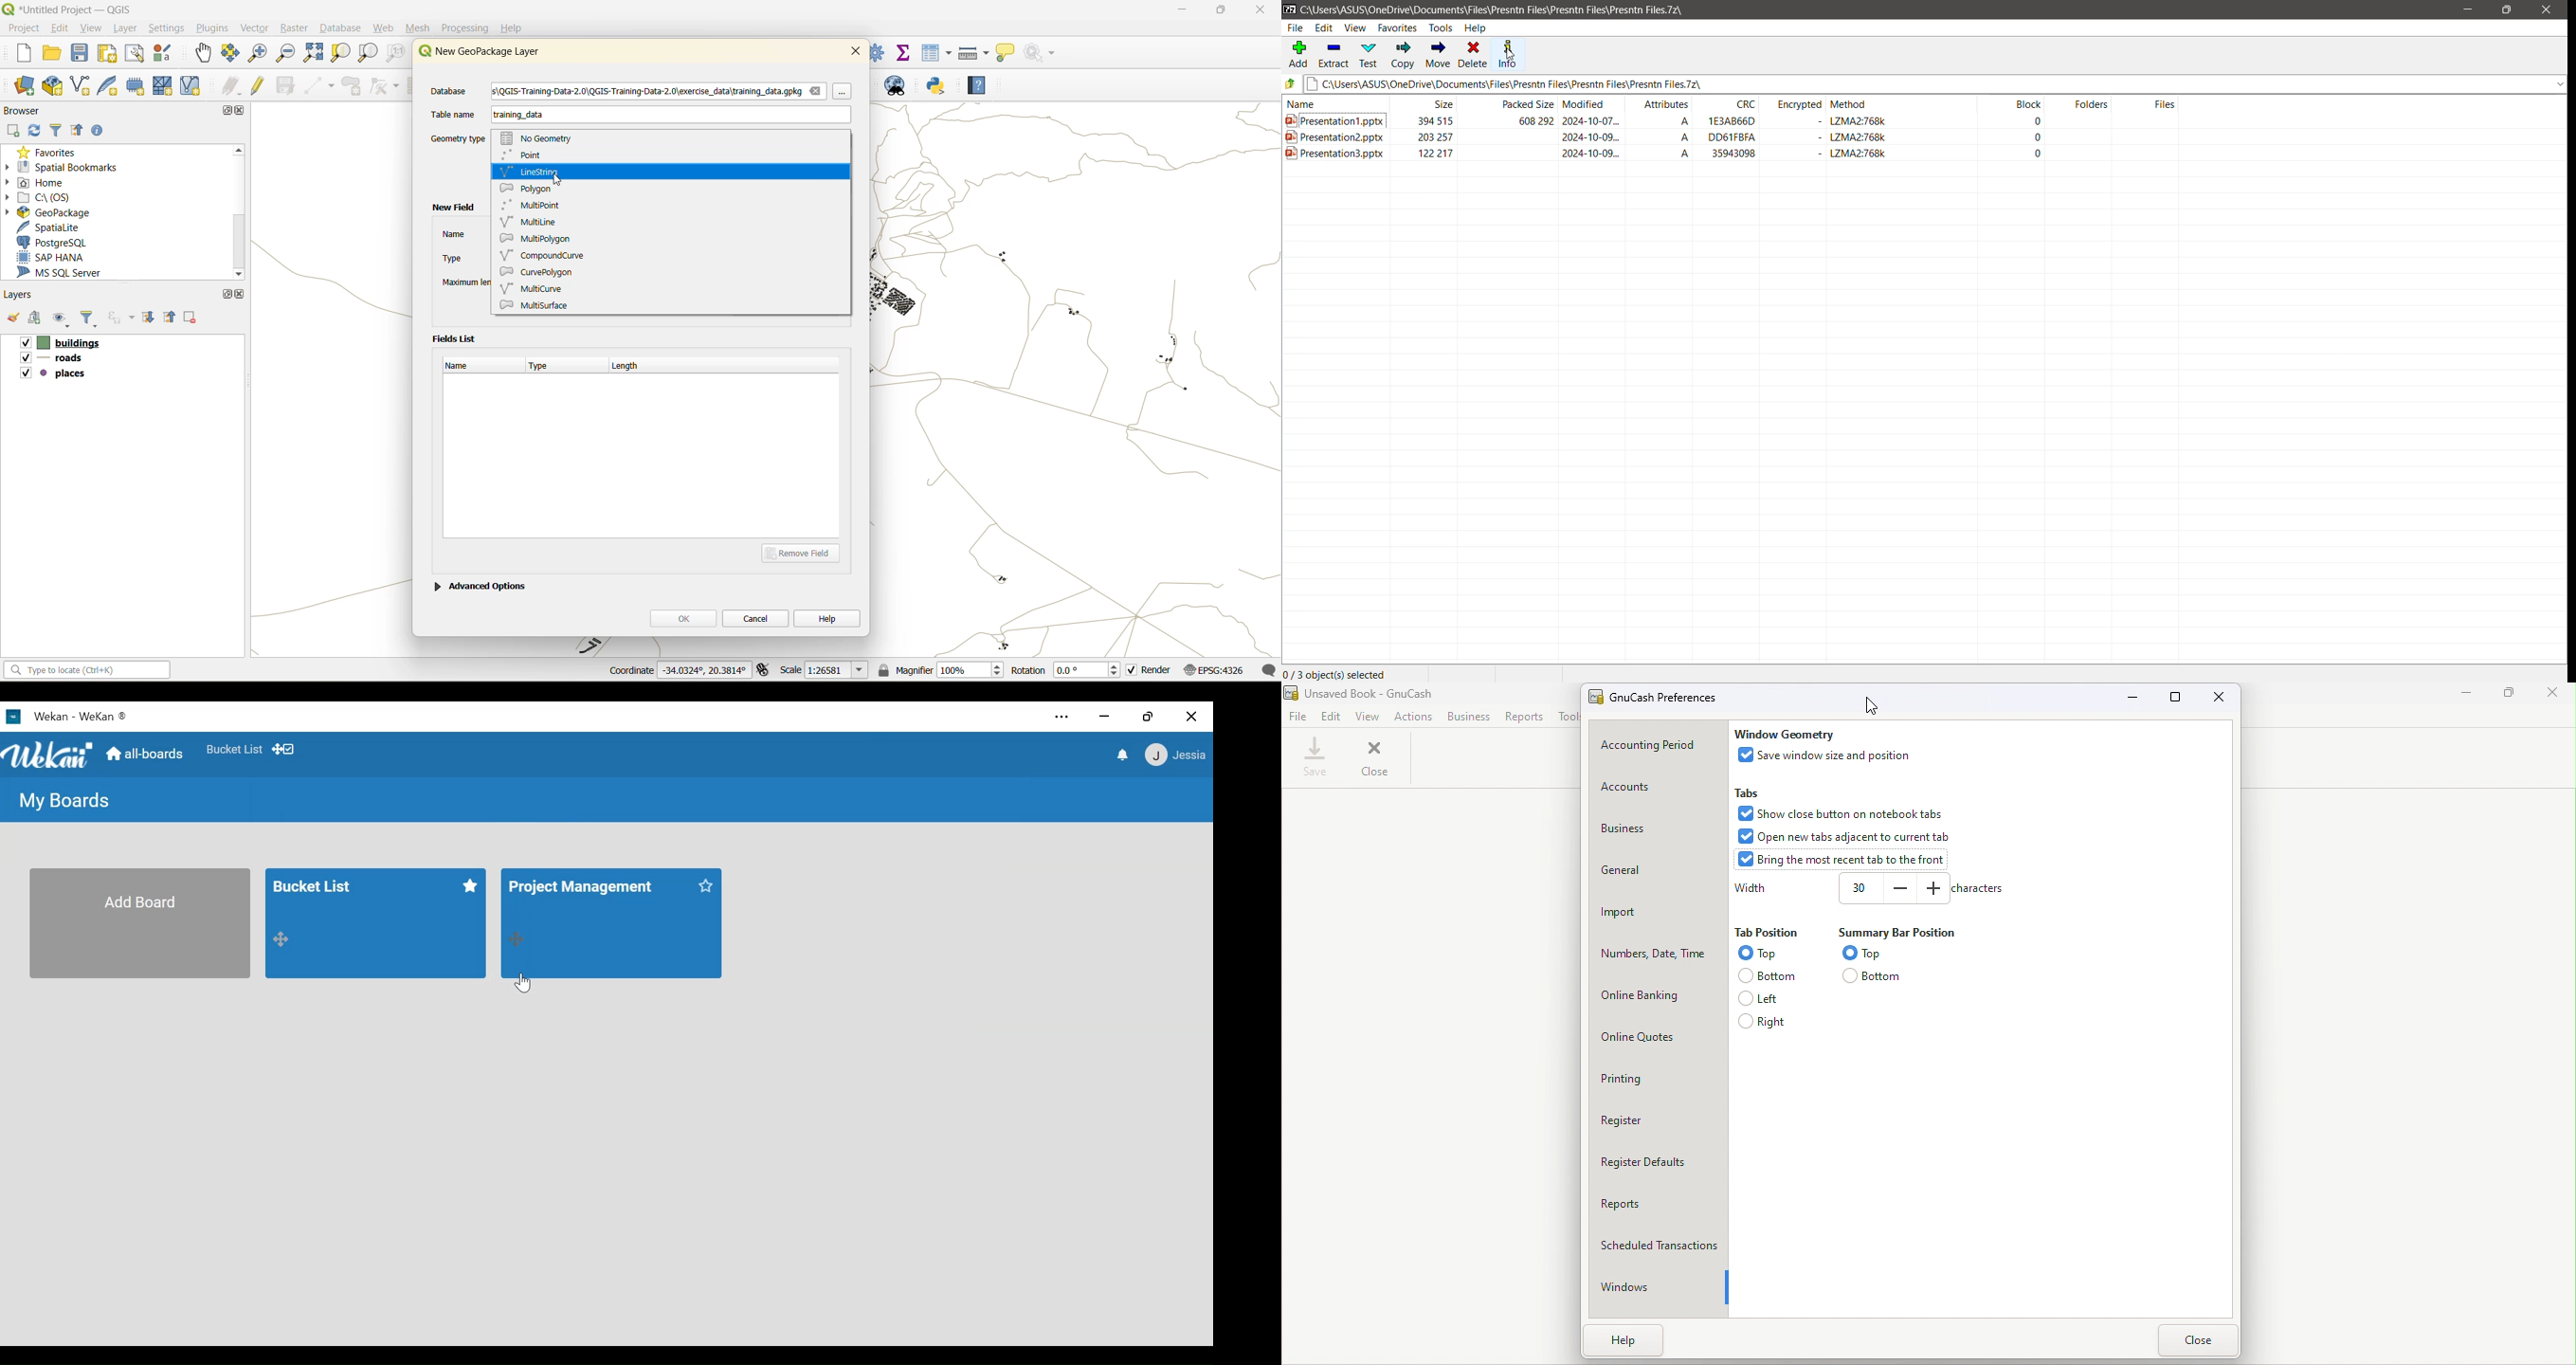  Describe the element at coordinates (611, 923) in the screenshot. I see `board 2` at that location.